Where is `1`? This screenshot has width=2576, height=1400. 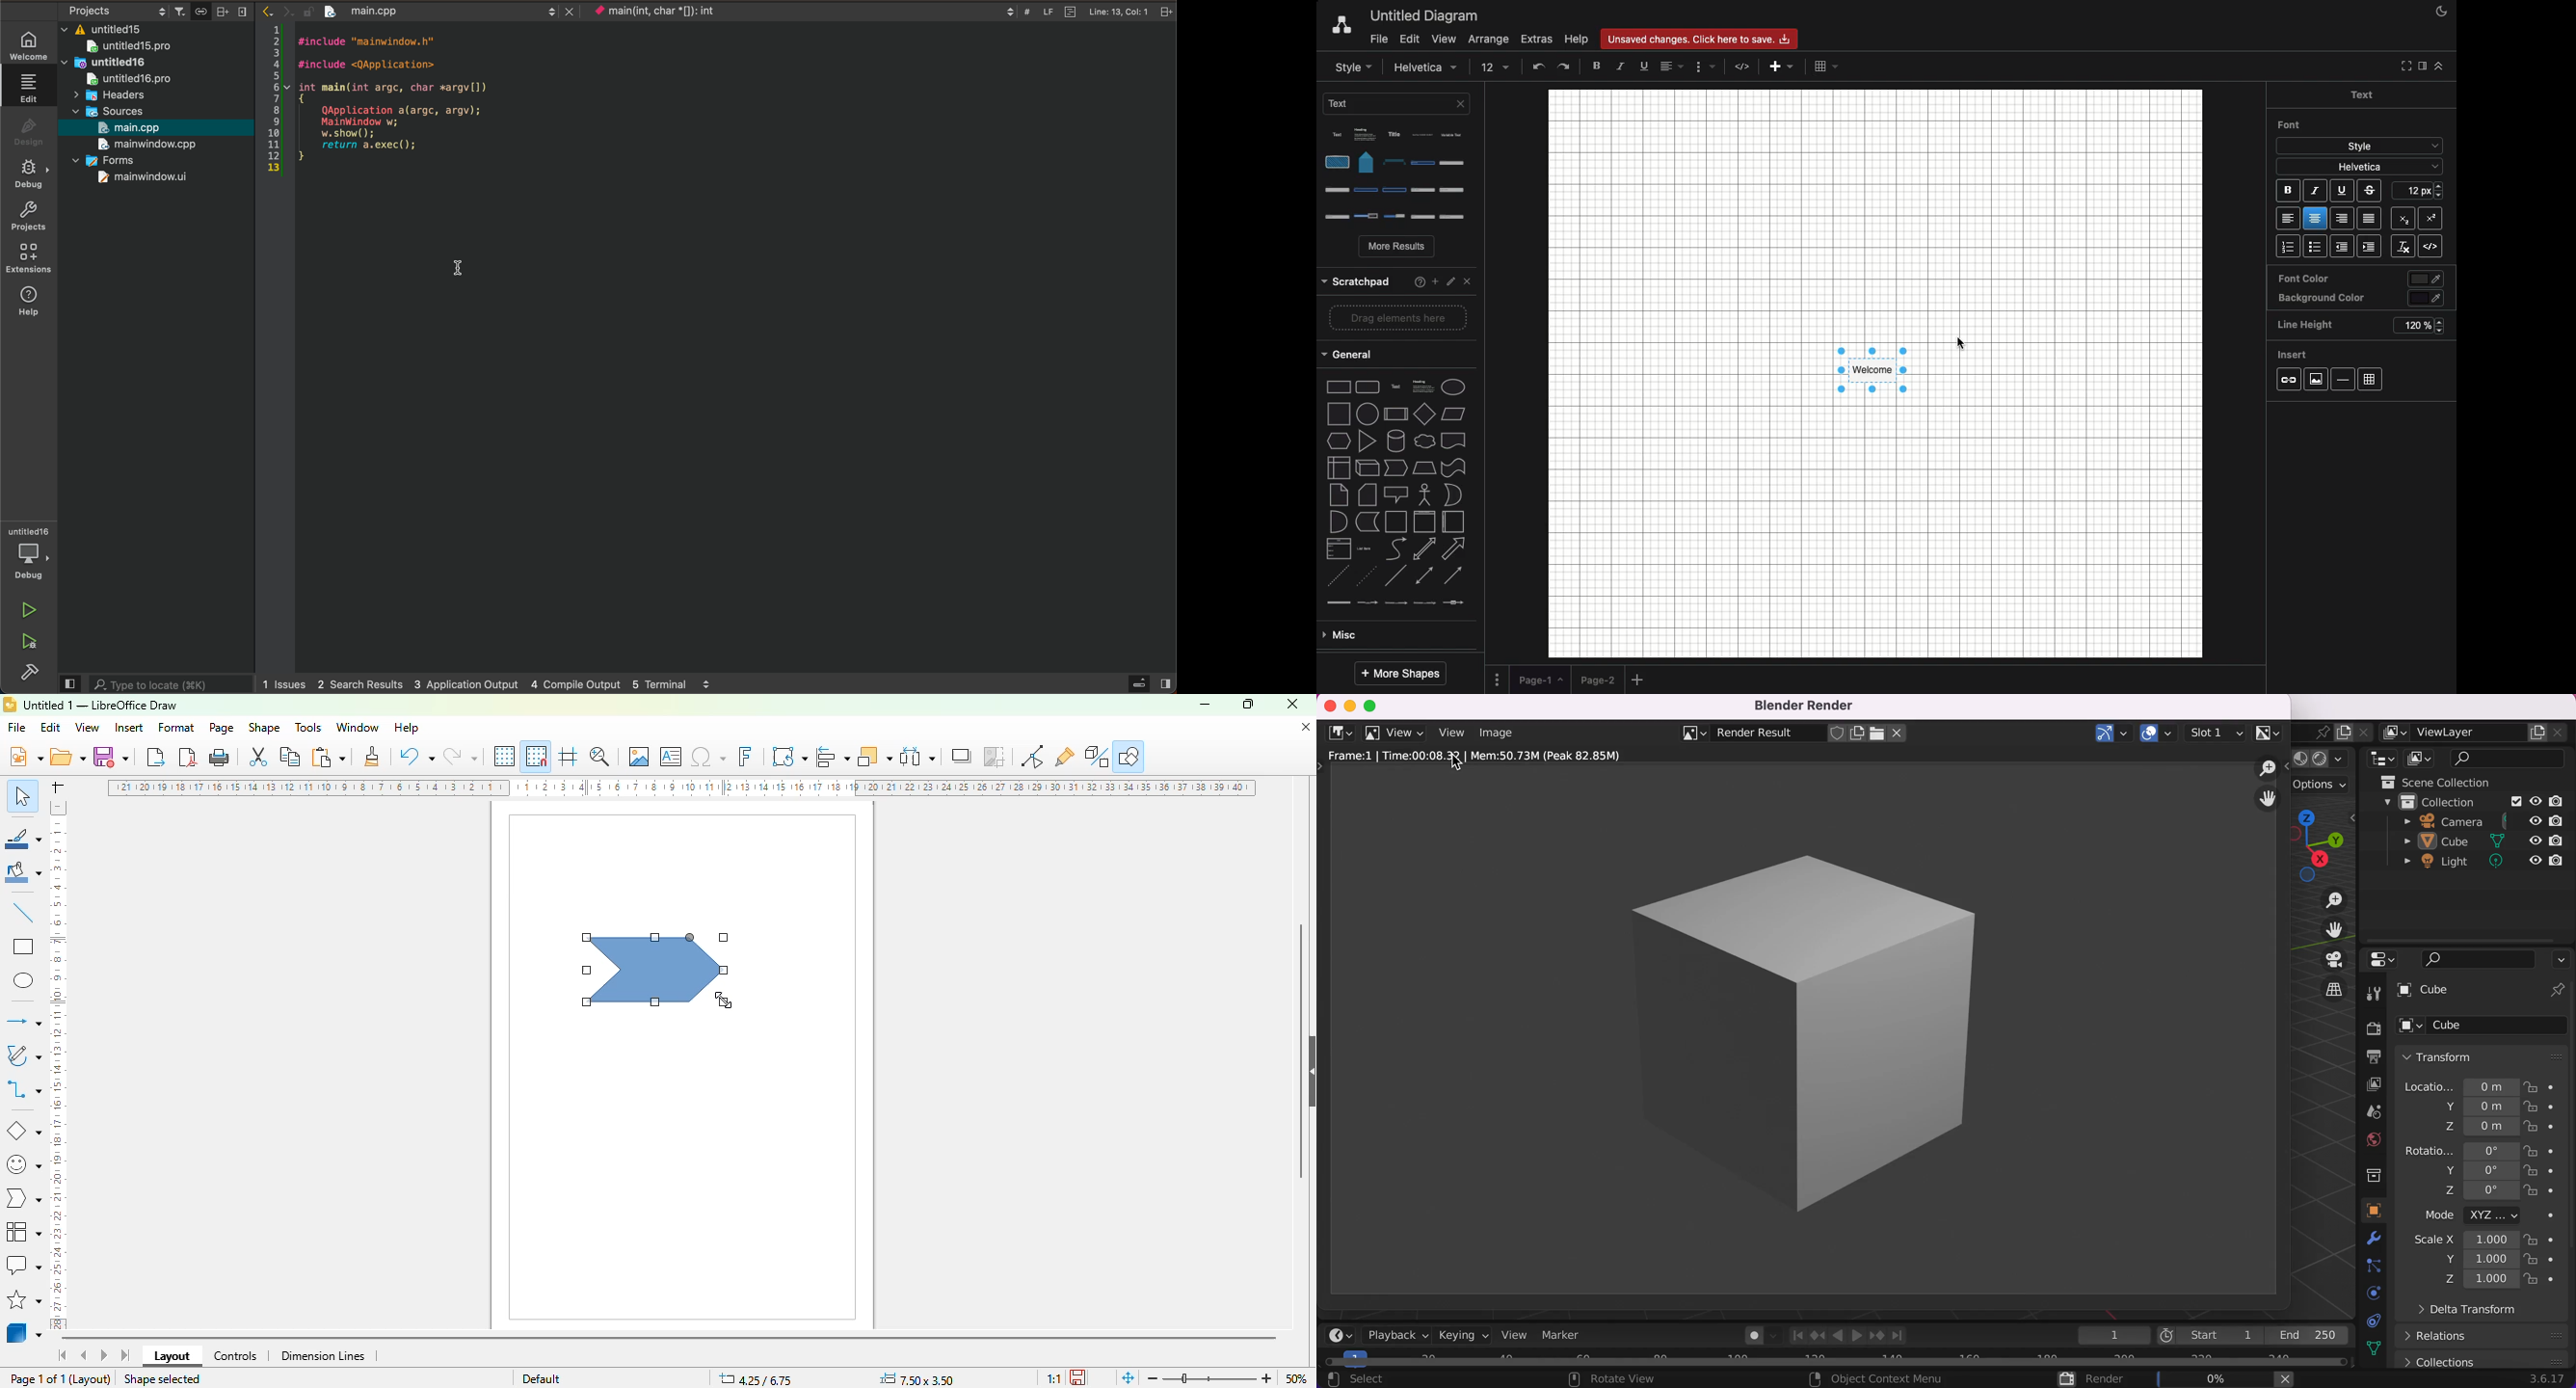
1 is located at coordinates (2109, 1334).